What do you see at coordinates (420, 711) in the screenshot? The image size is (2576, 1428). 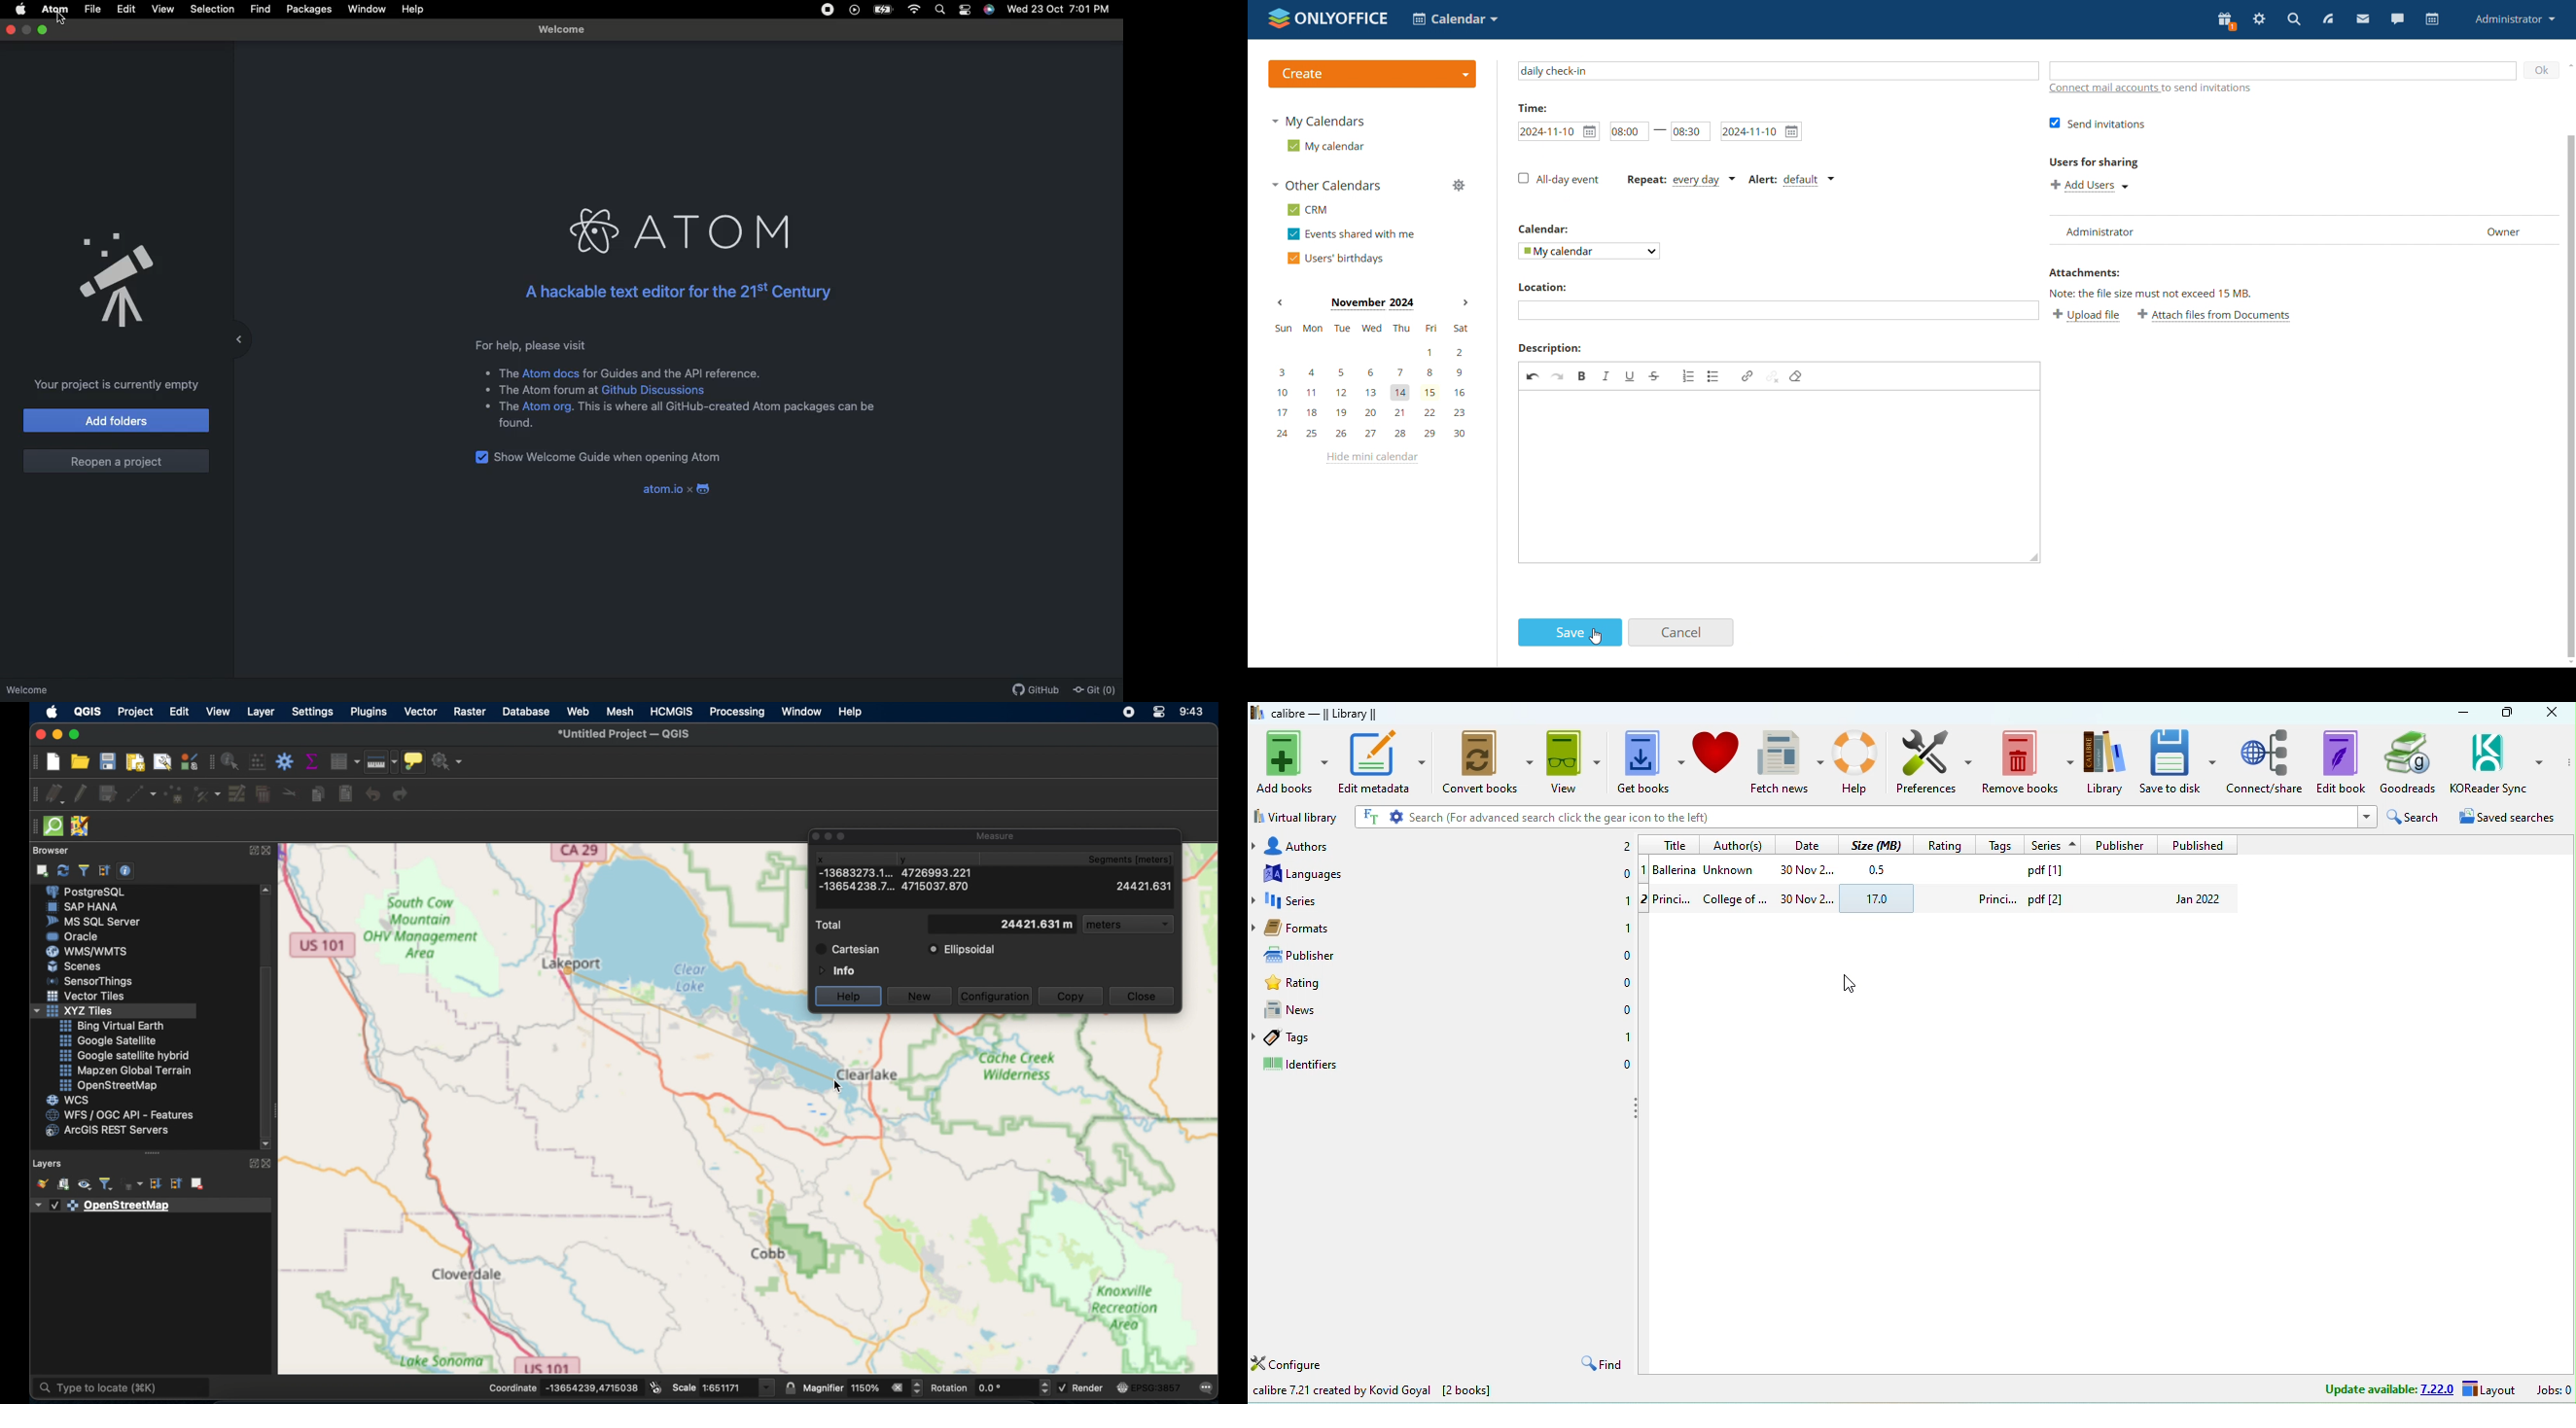 I see `vector` at bounding box center [420, 711].